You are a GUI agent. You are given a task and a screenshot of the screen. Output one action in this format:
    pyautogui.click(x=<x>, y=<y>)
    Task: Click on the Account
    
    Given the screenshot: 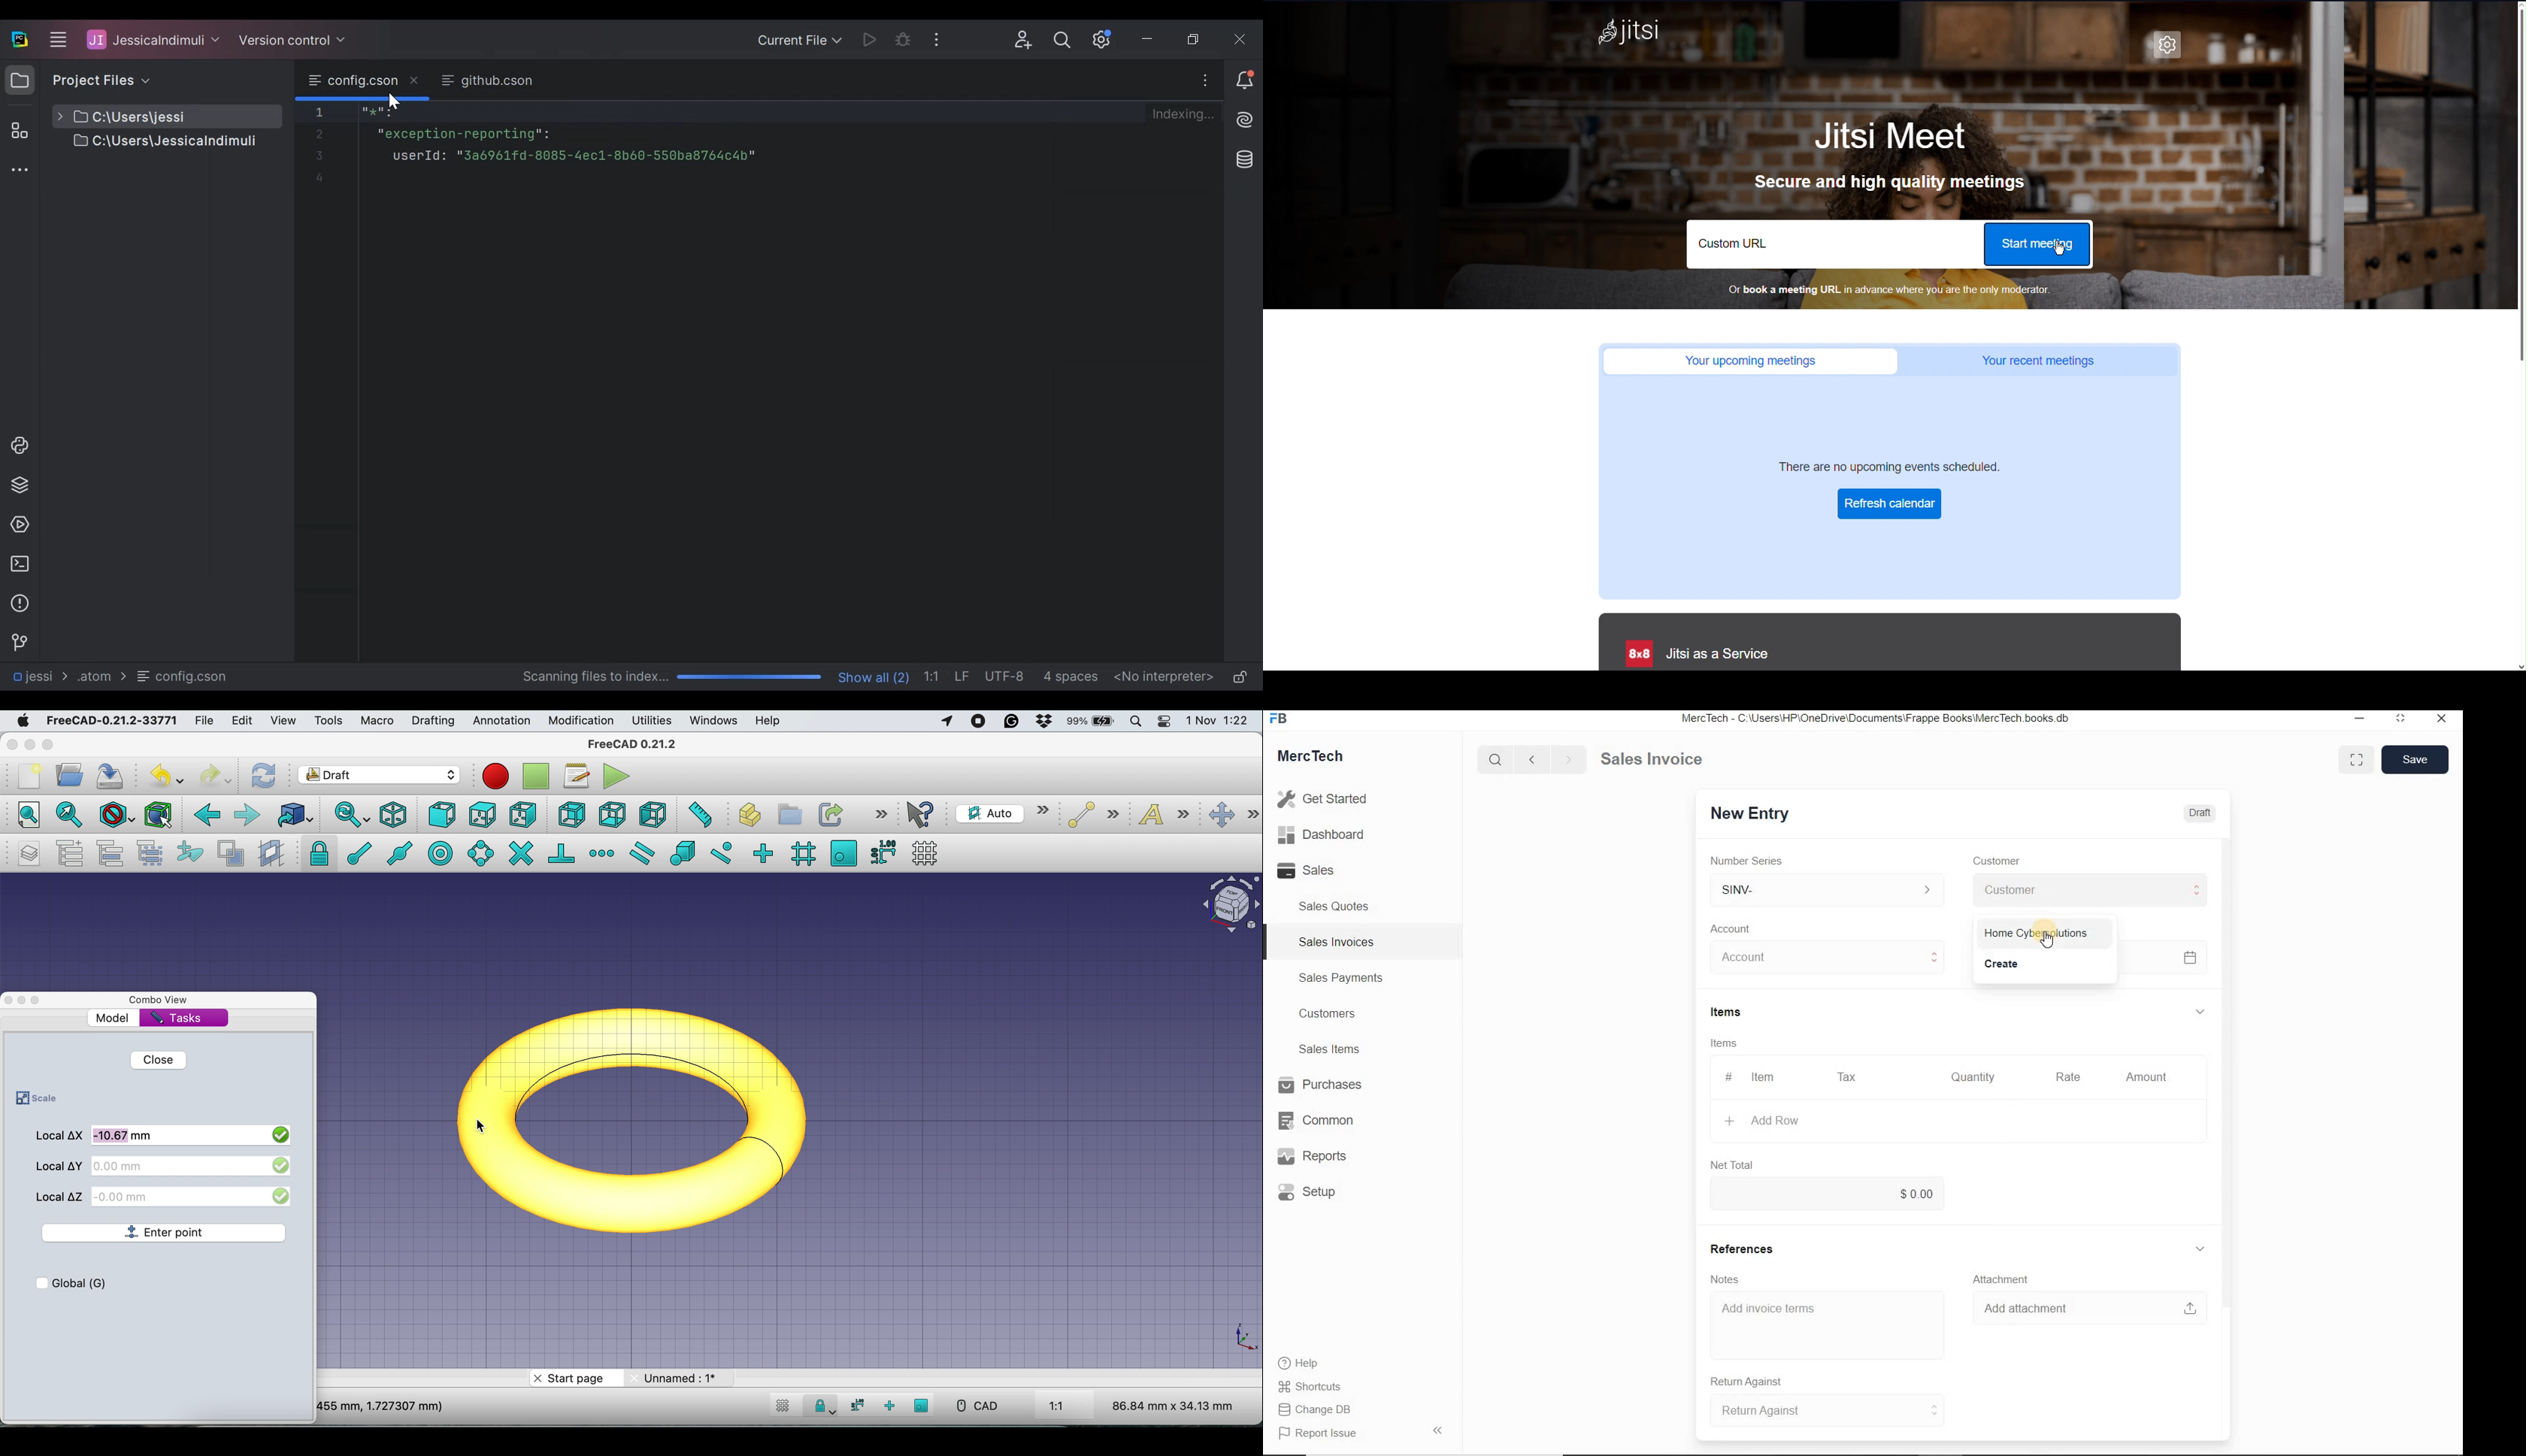 What is the action you would take?
    pyautogui.click(x=1734, y=929)
    